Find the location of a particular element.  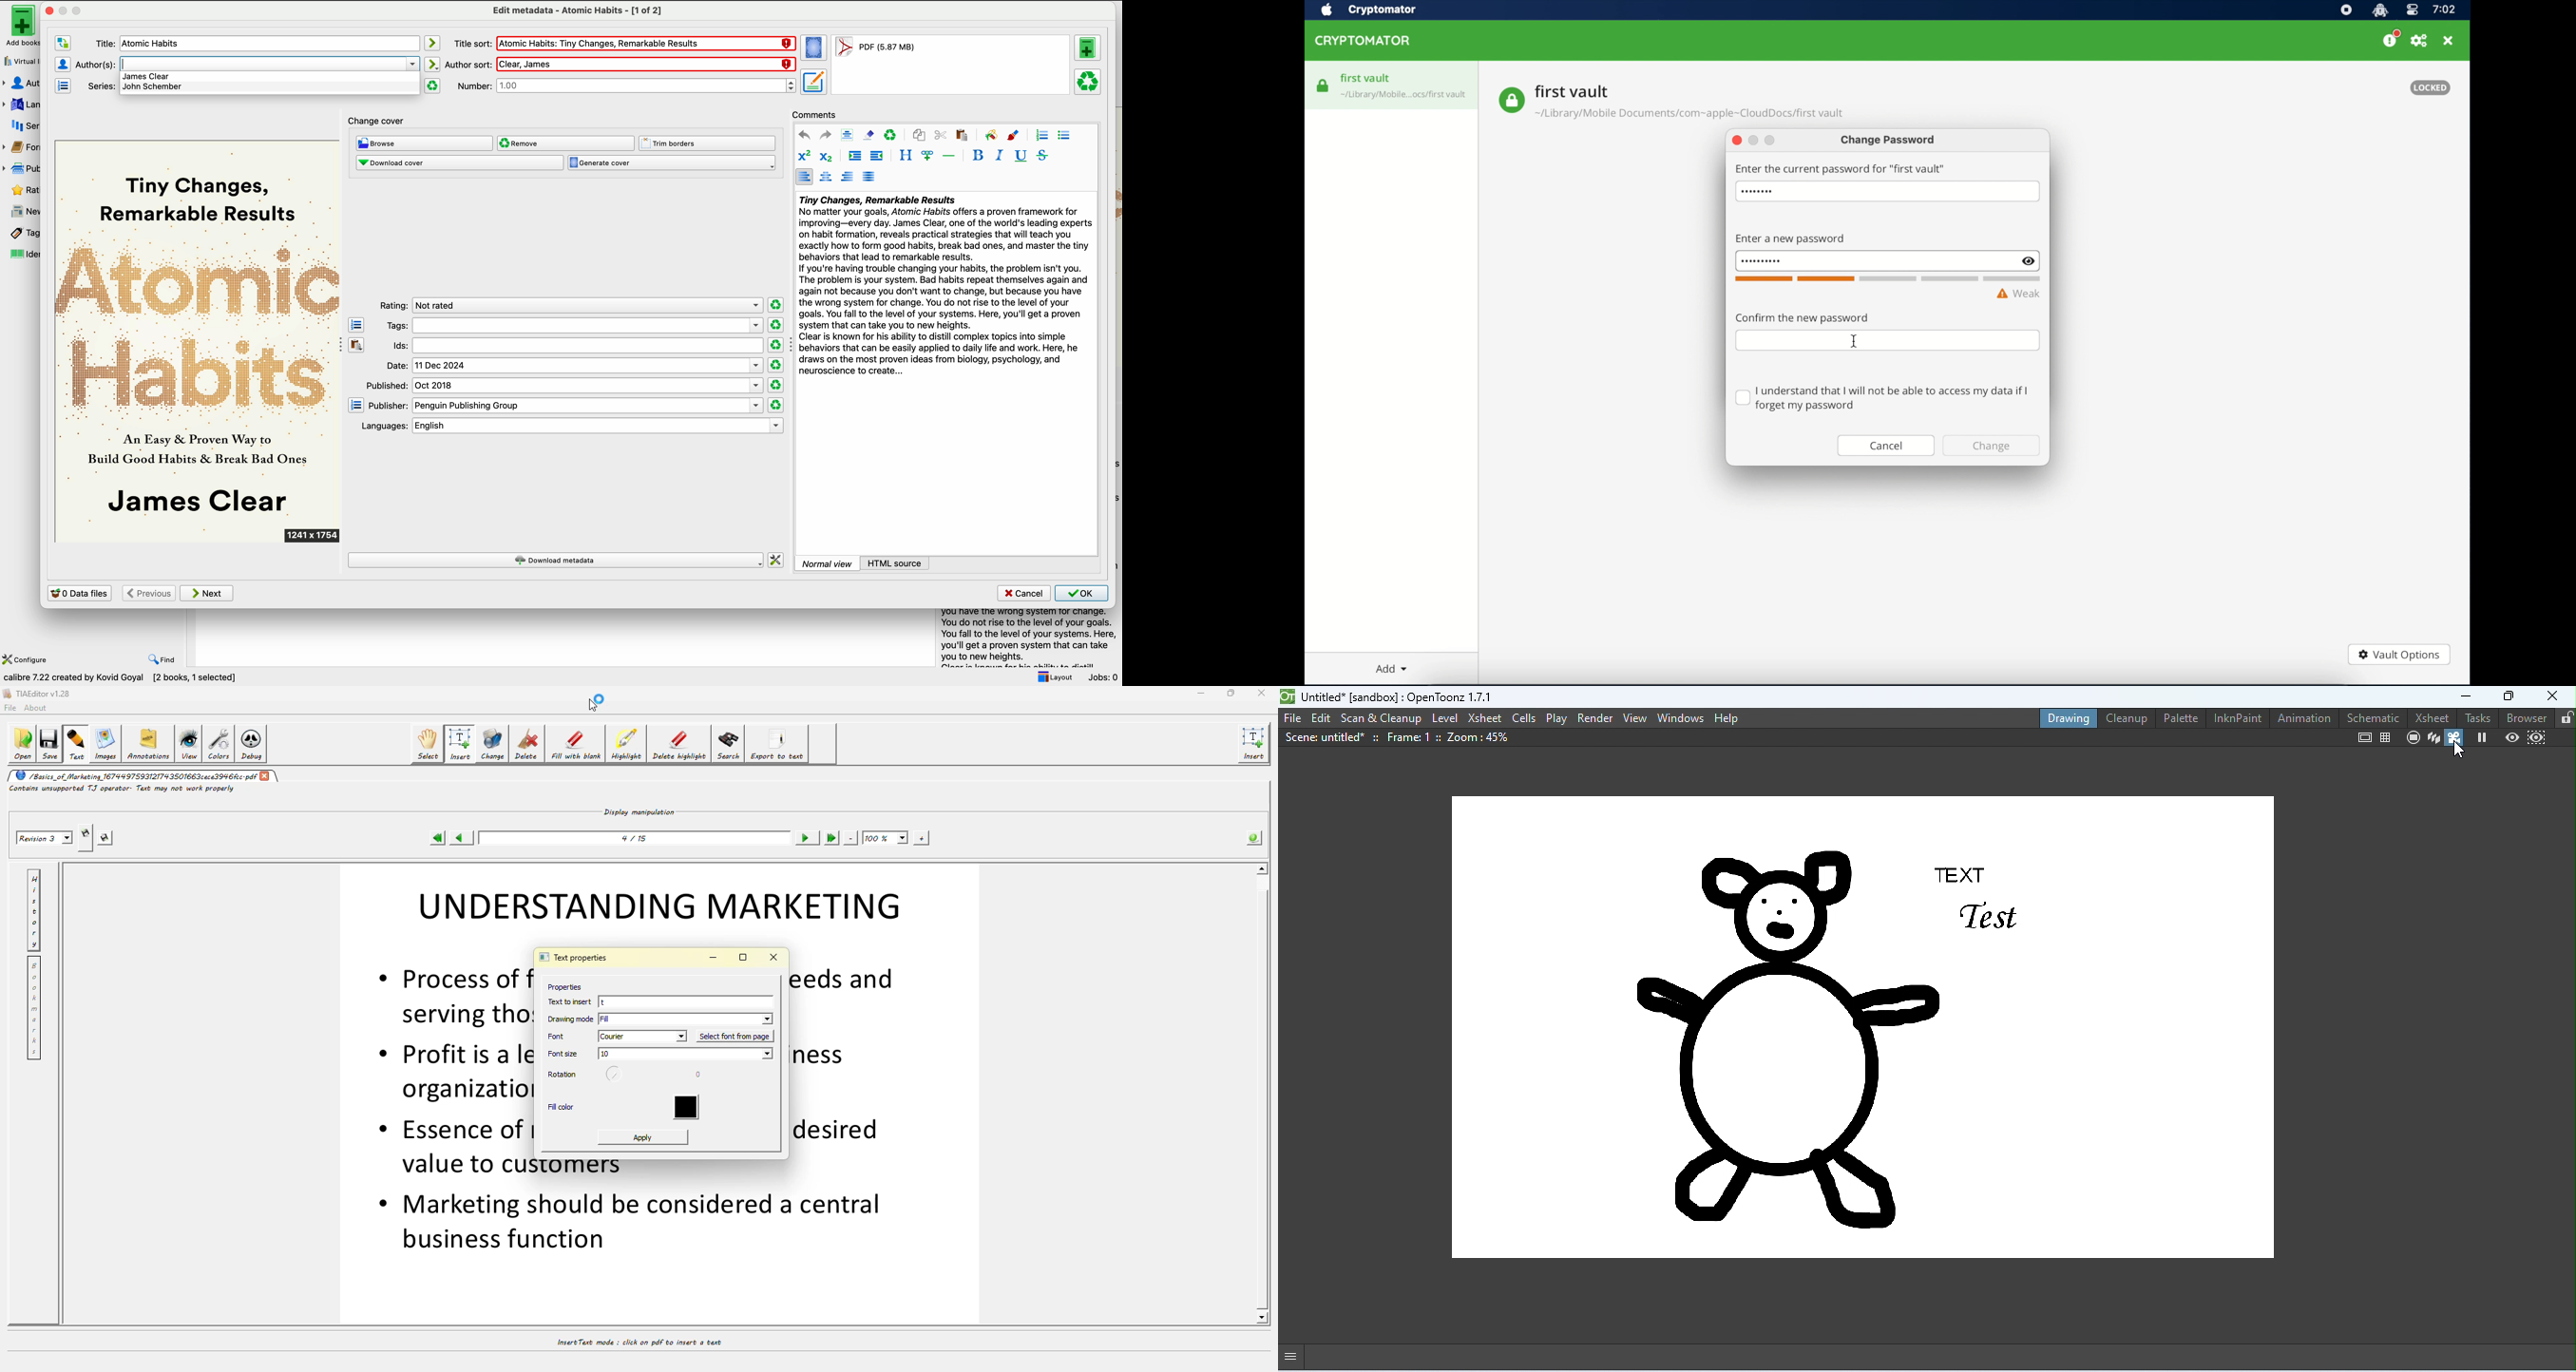

authors is located at coordinates (22, 83).